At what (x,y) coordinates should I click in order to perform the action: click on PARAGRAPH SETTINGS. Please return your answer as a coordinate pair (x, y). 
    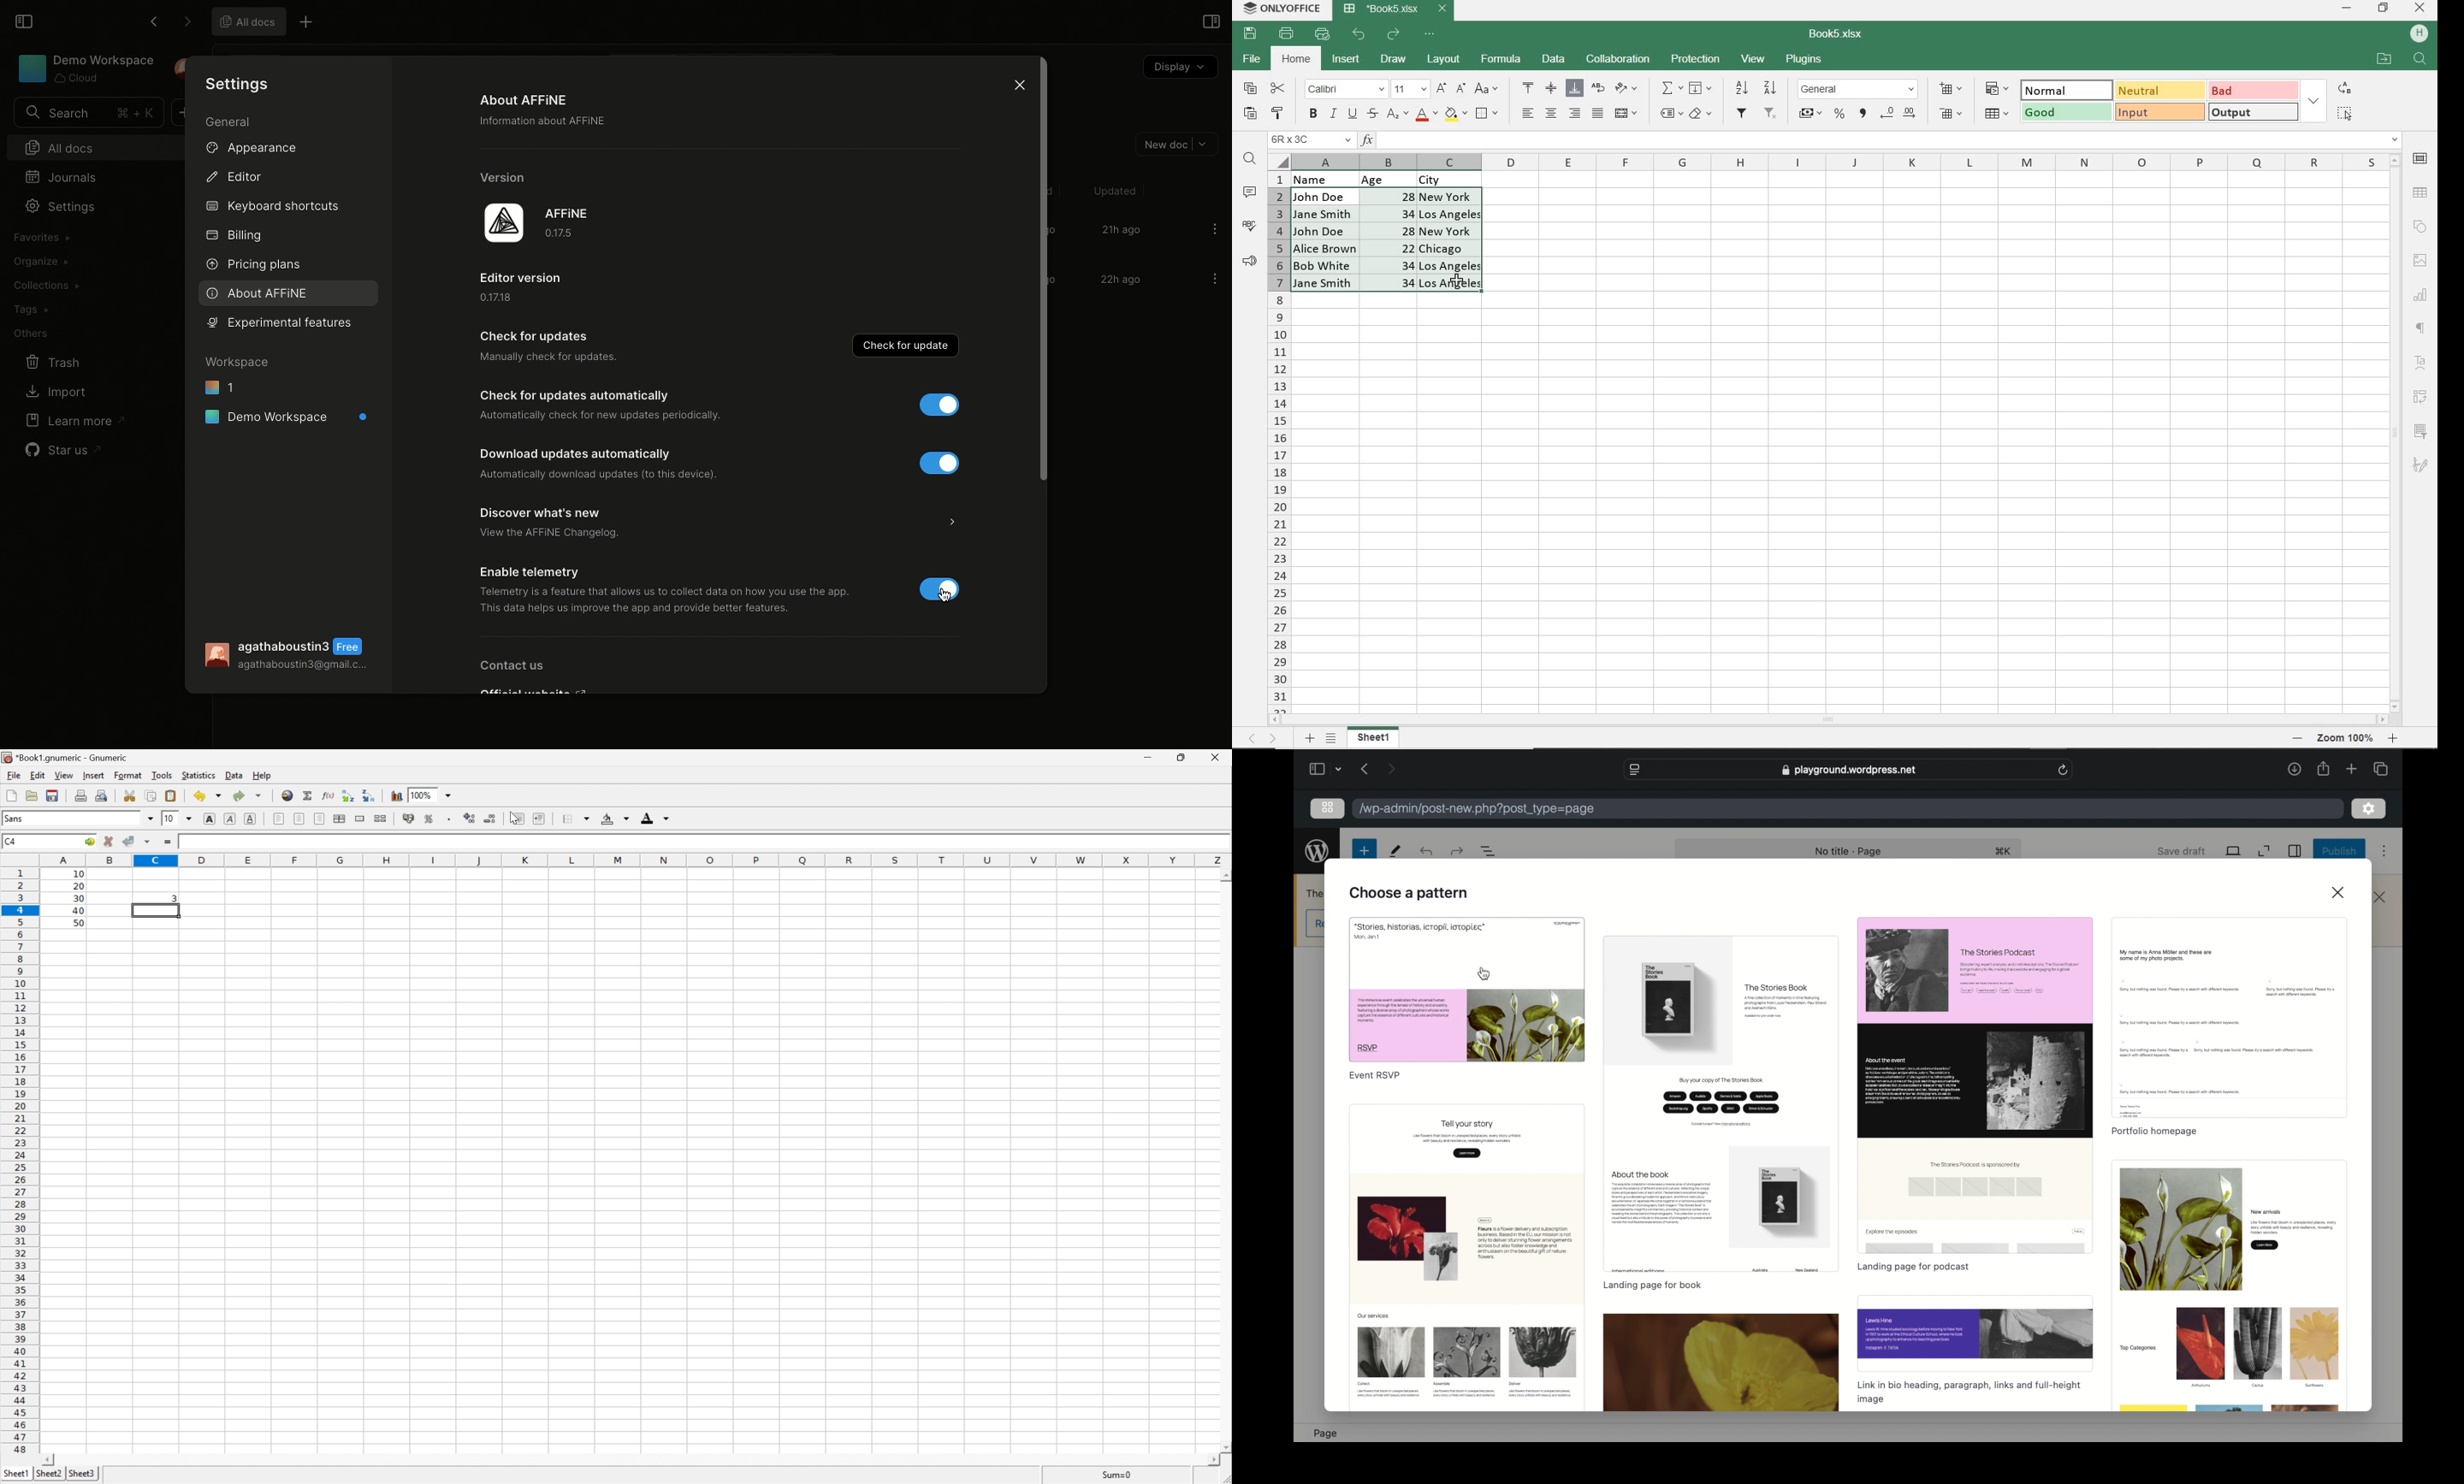
    Looking at the image, I should click on (2422, 329).